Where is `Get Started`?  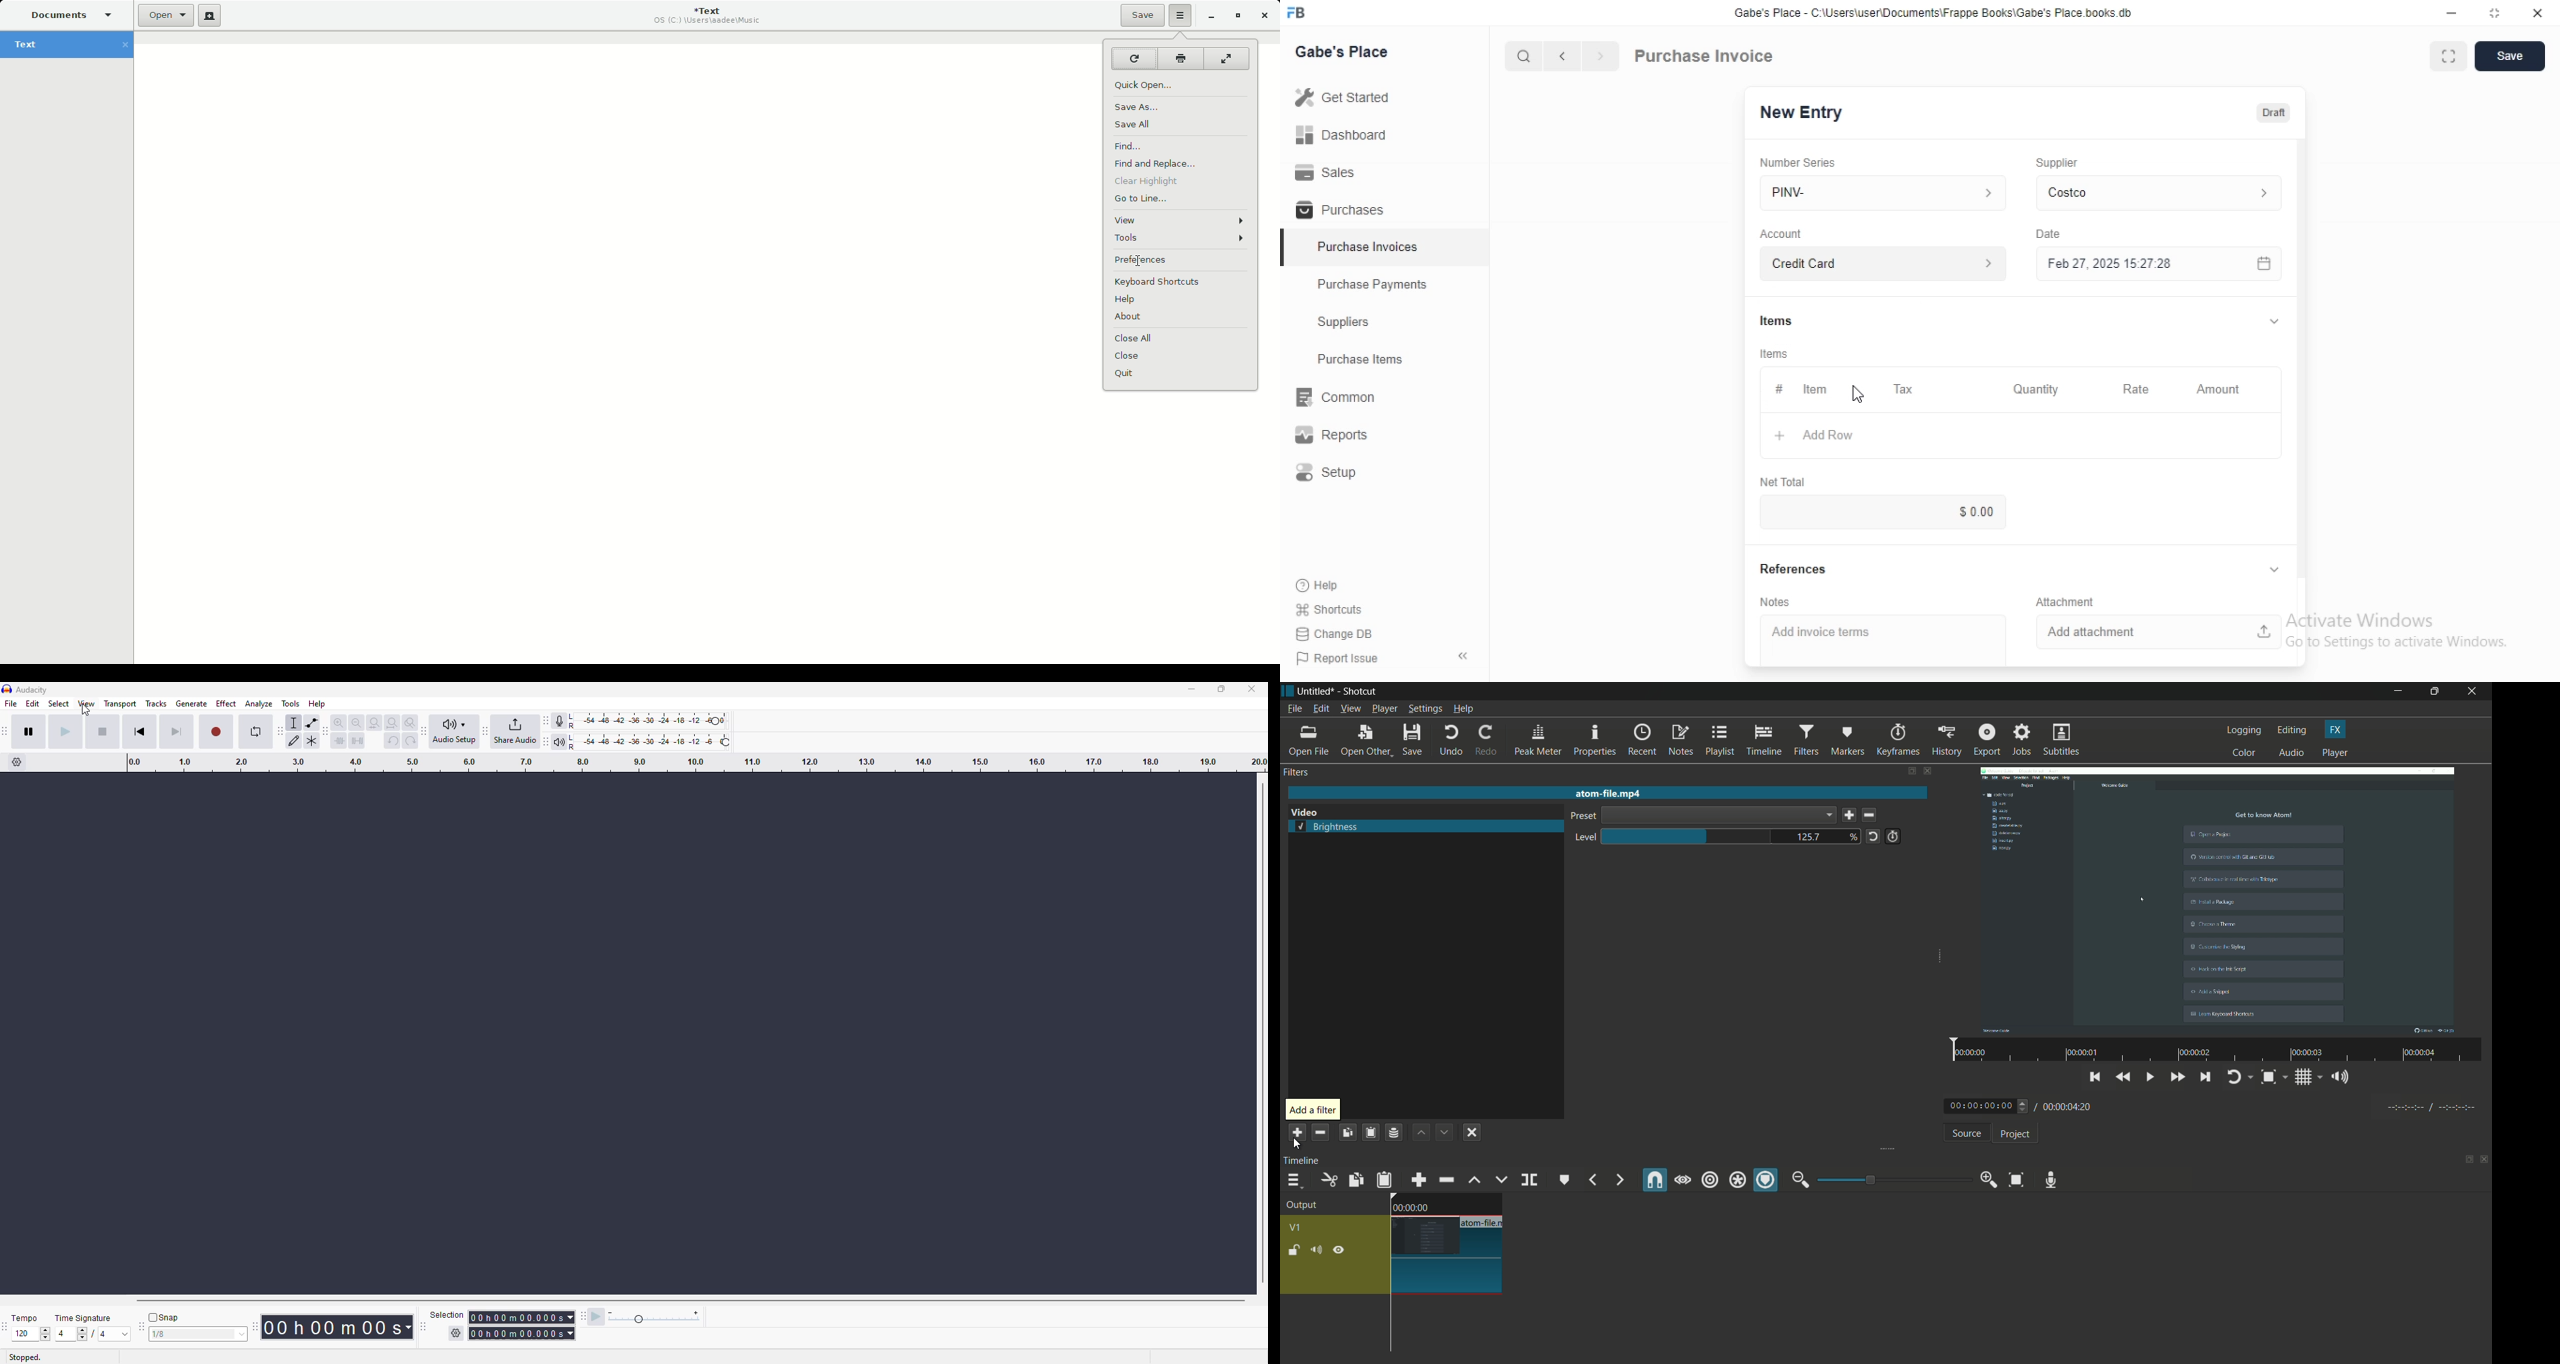 Get Started is located at coordinates (1384, 97).